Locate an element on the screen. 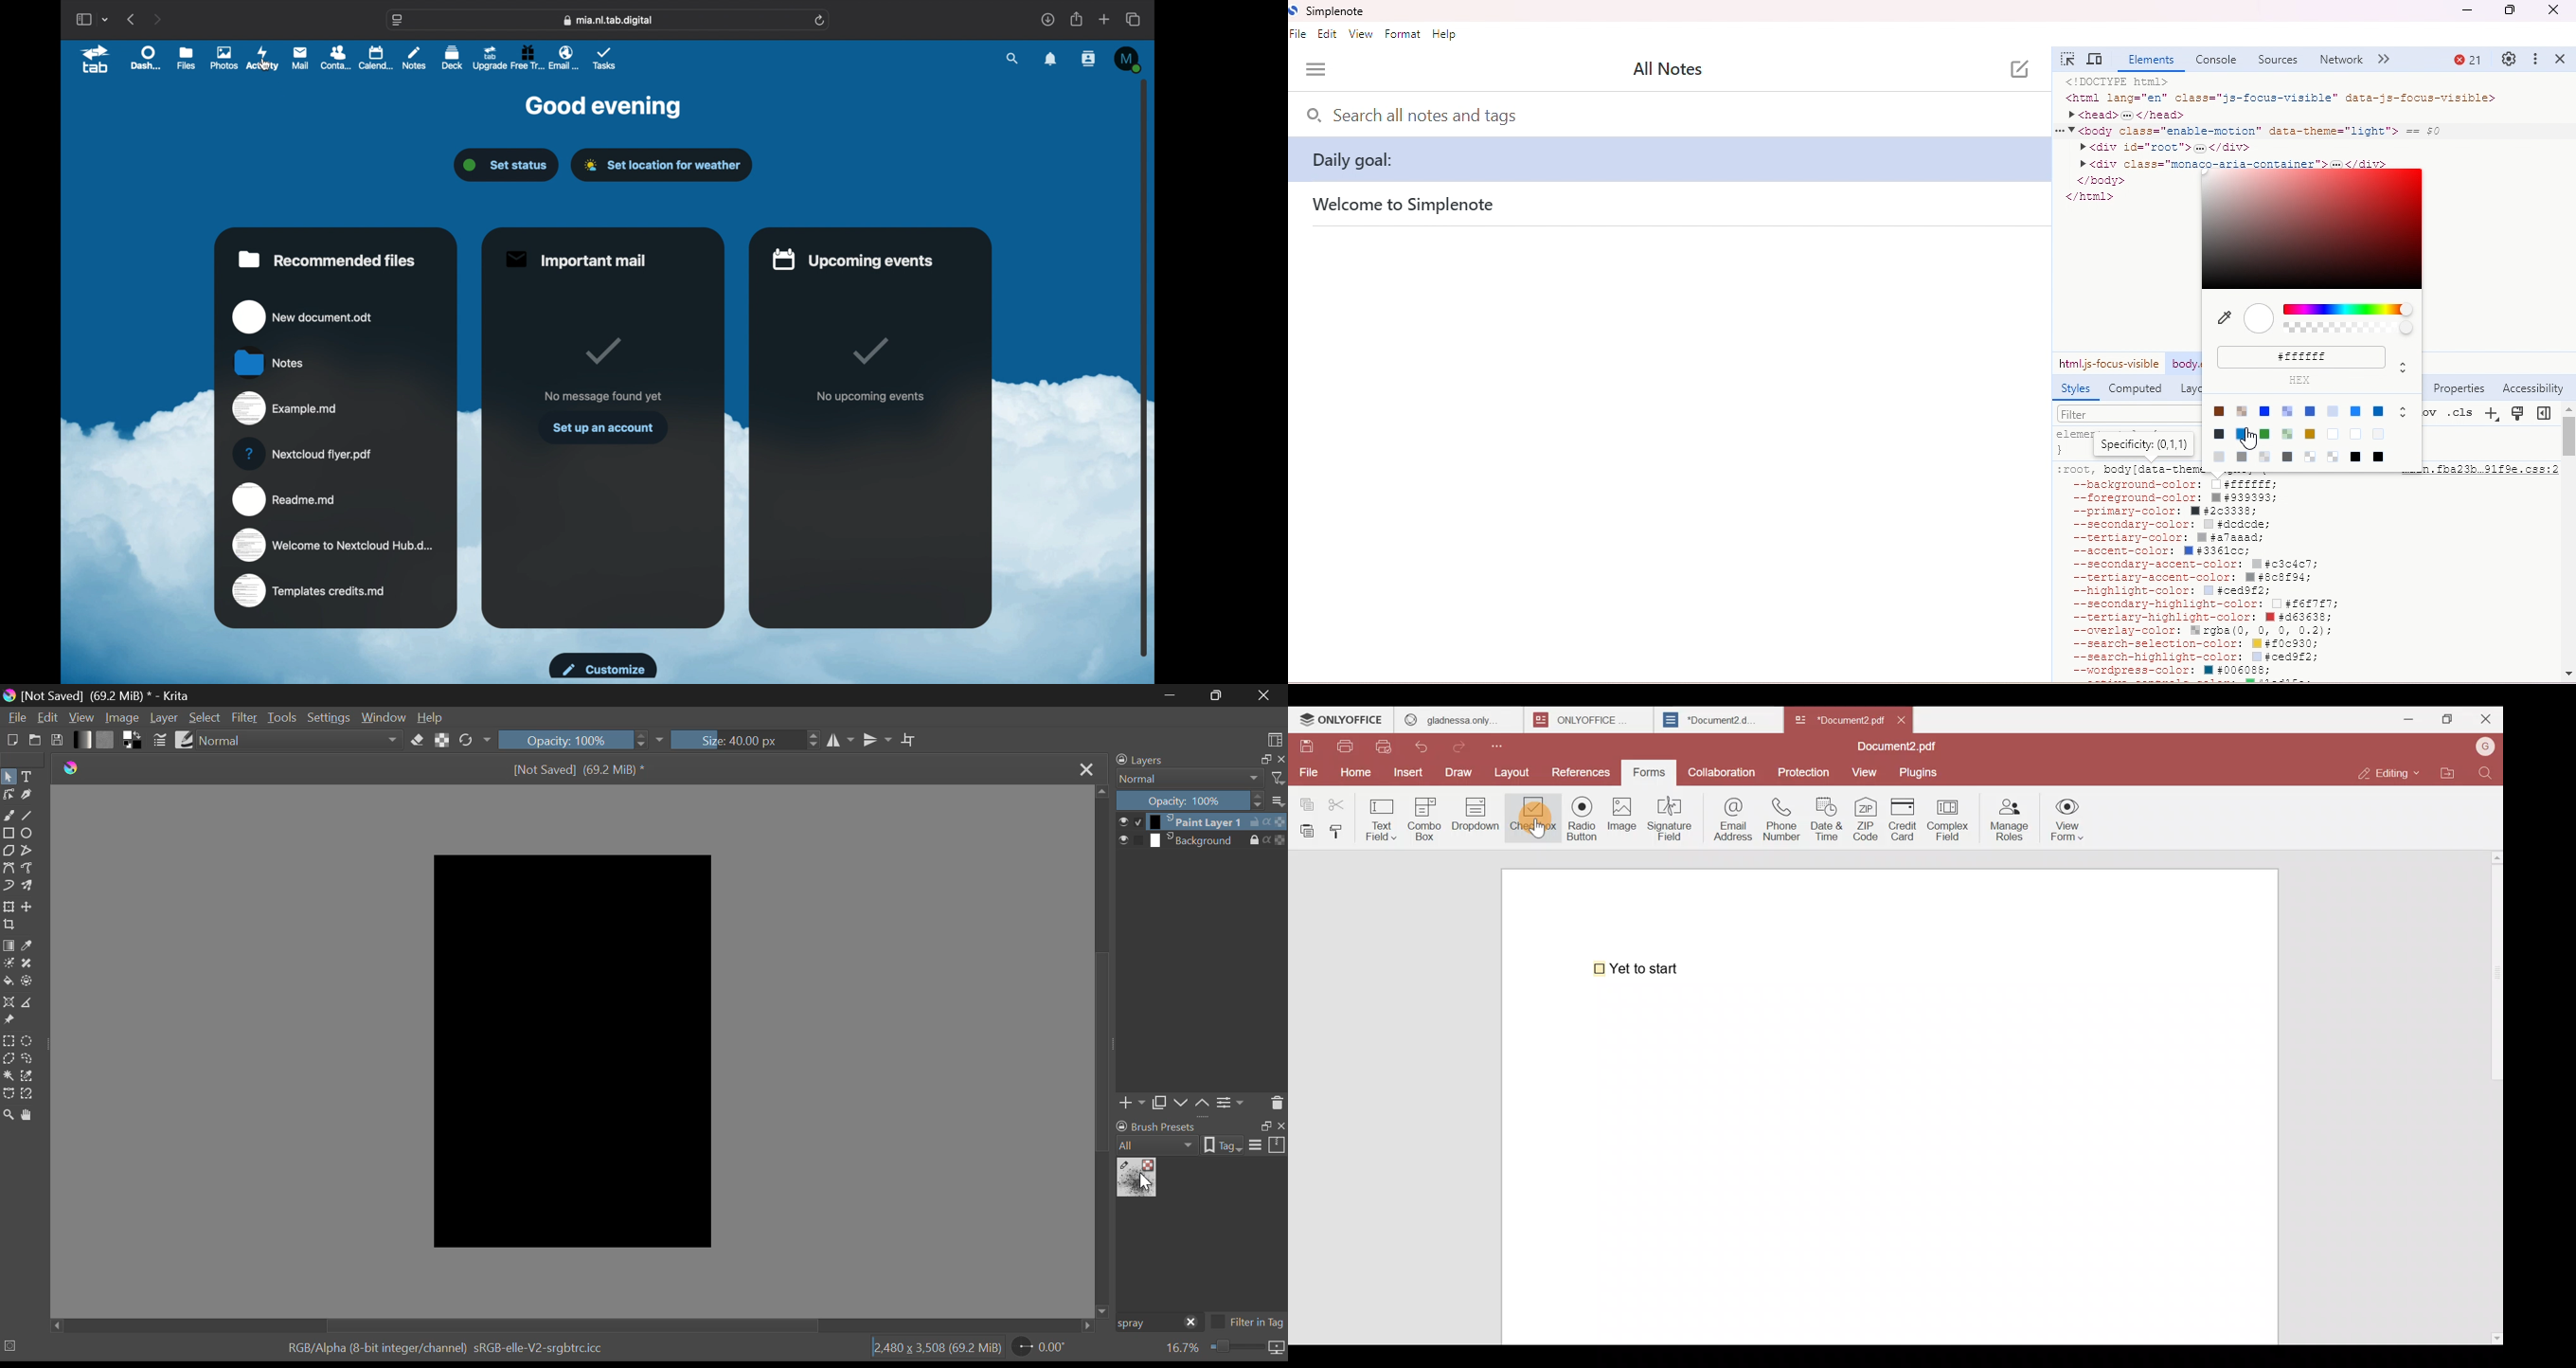 This screenshot has height=1372, width=2576. wordpress-color is located at coordinates (2175, 671).